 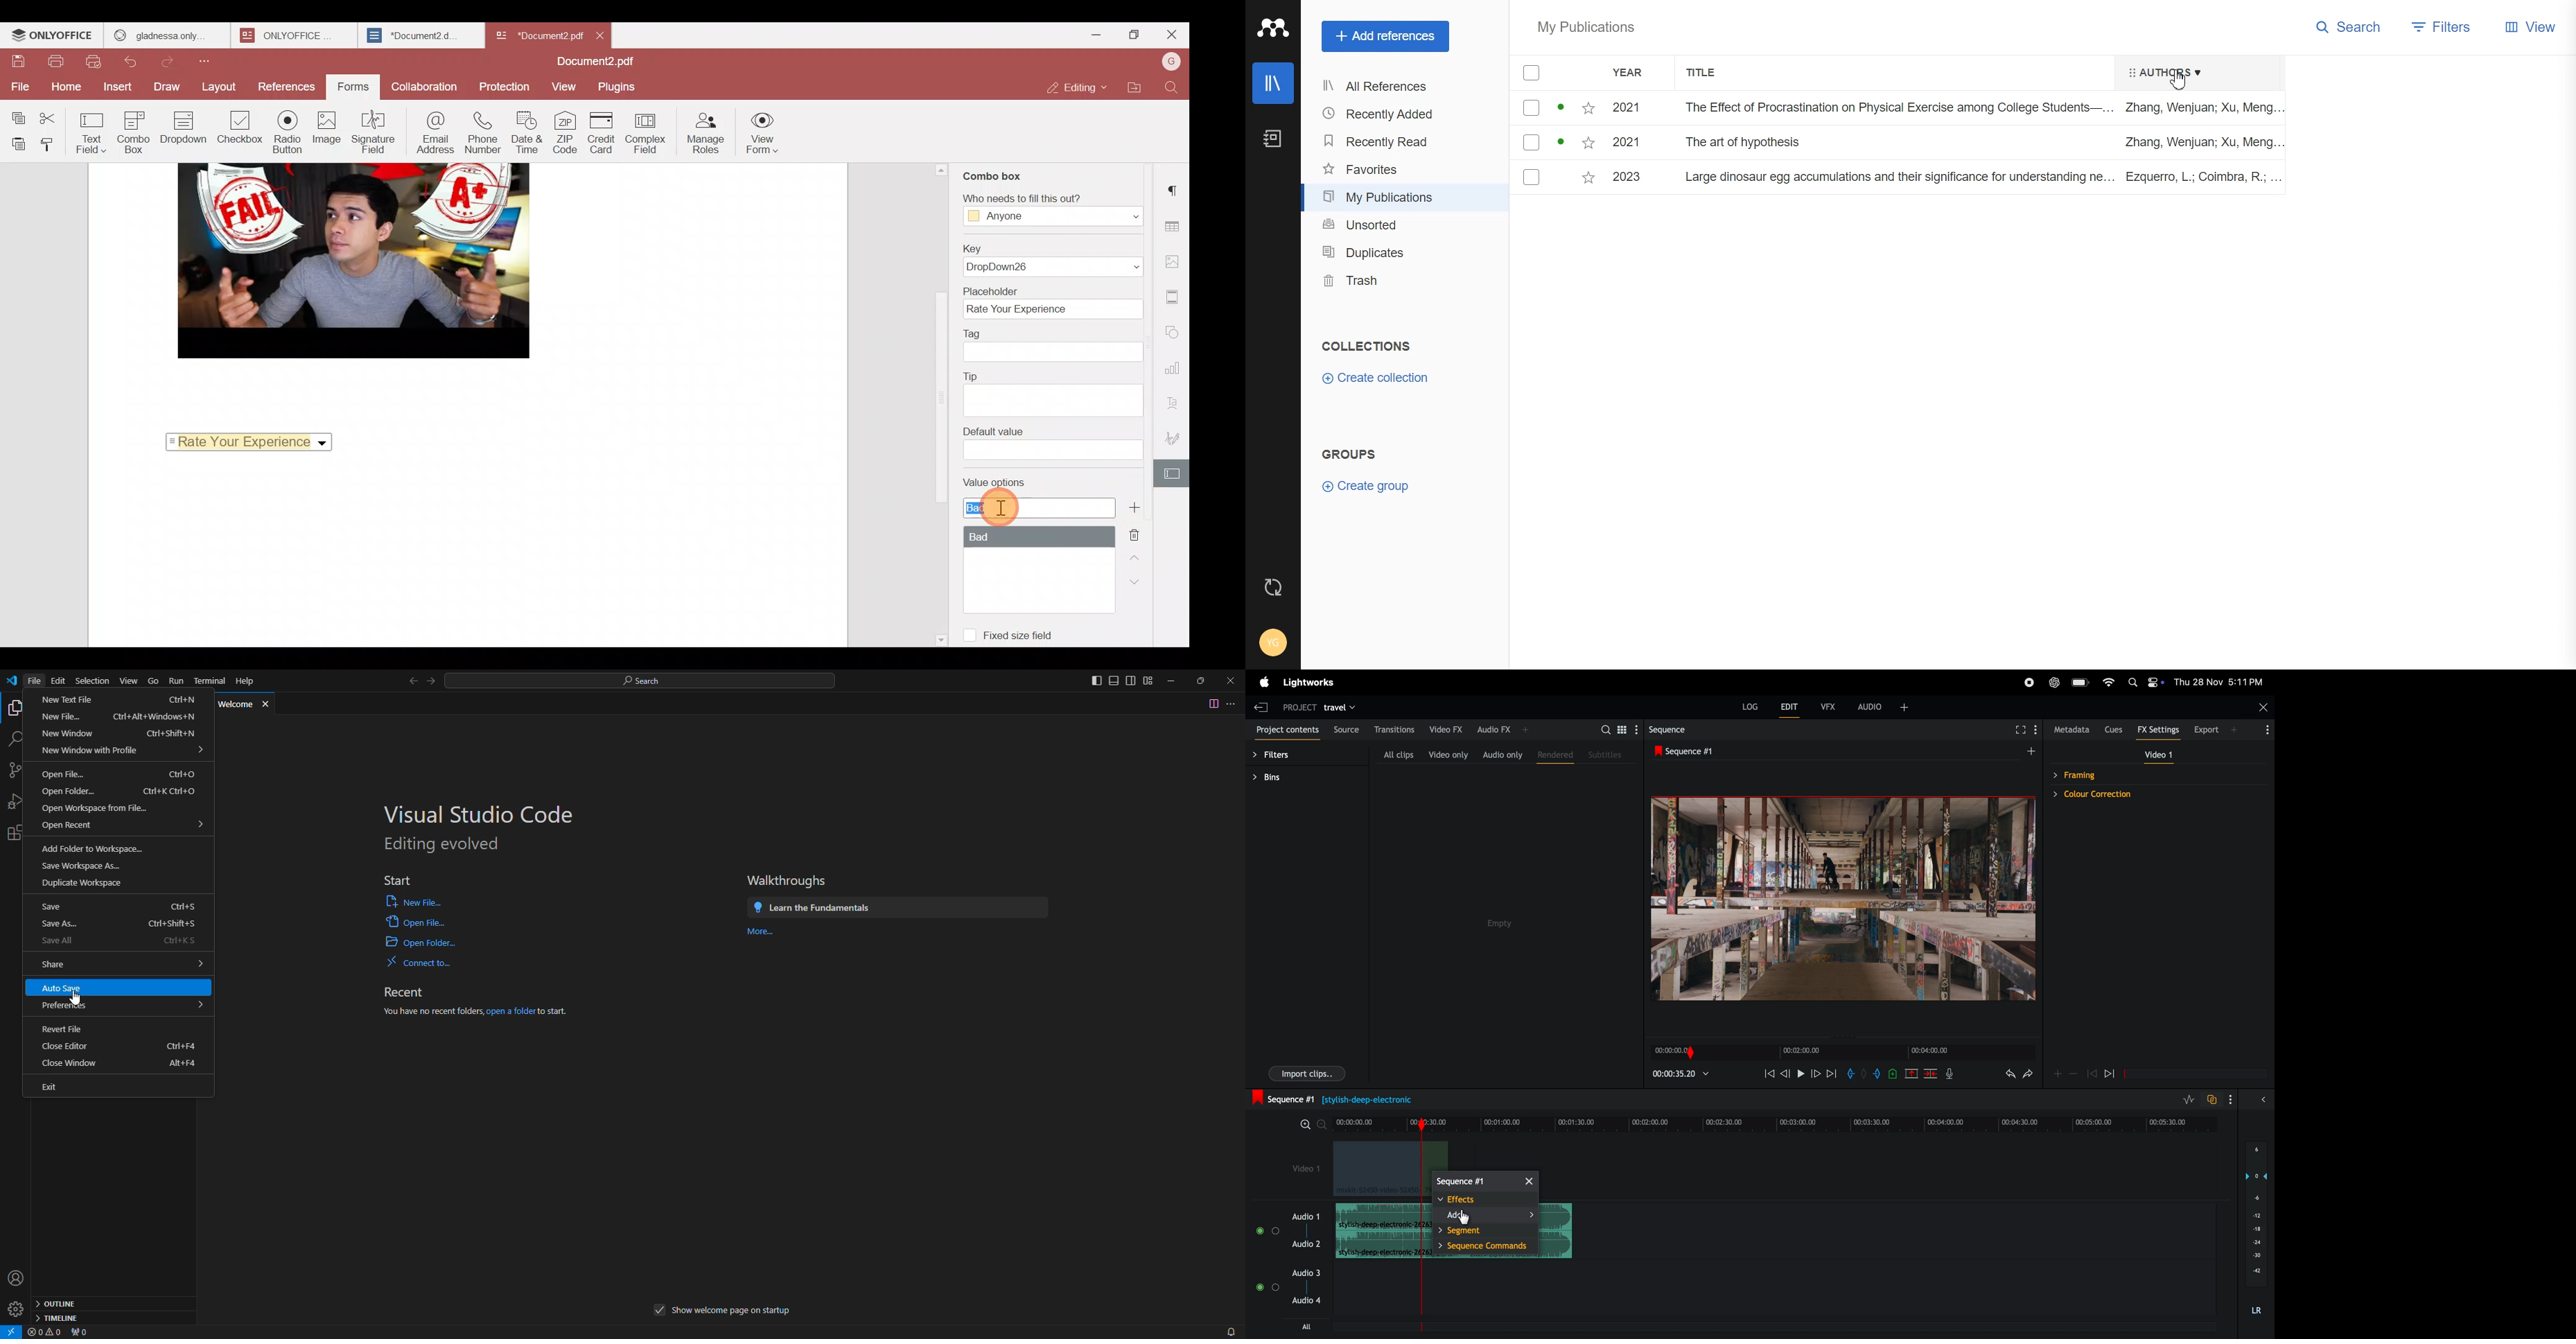 I want to click on manage, so click(x=16, y=1308).